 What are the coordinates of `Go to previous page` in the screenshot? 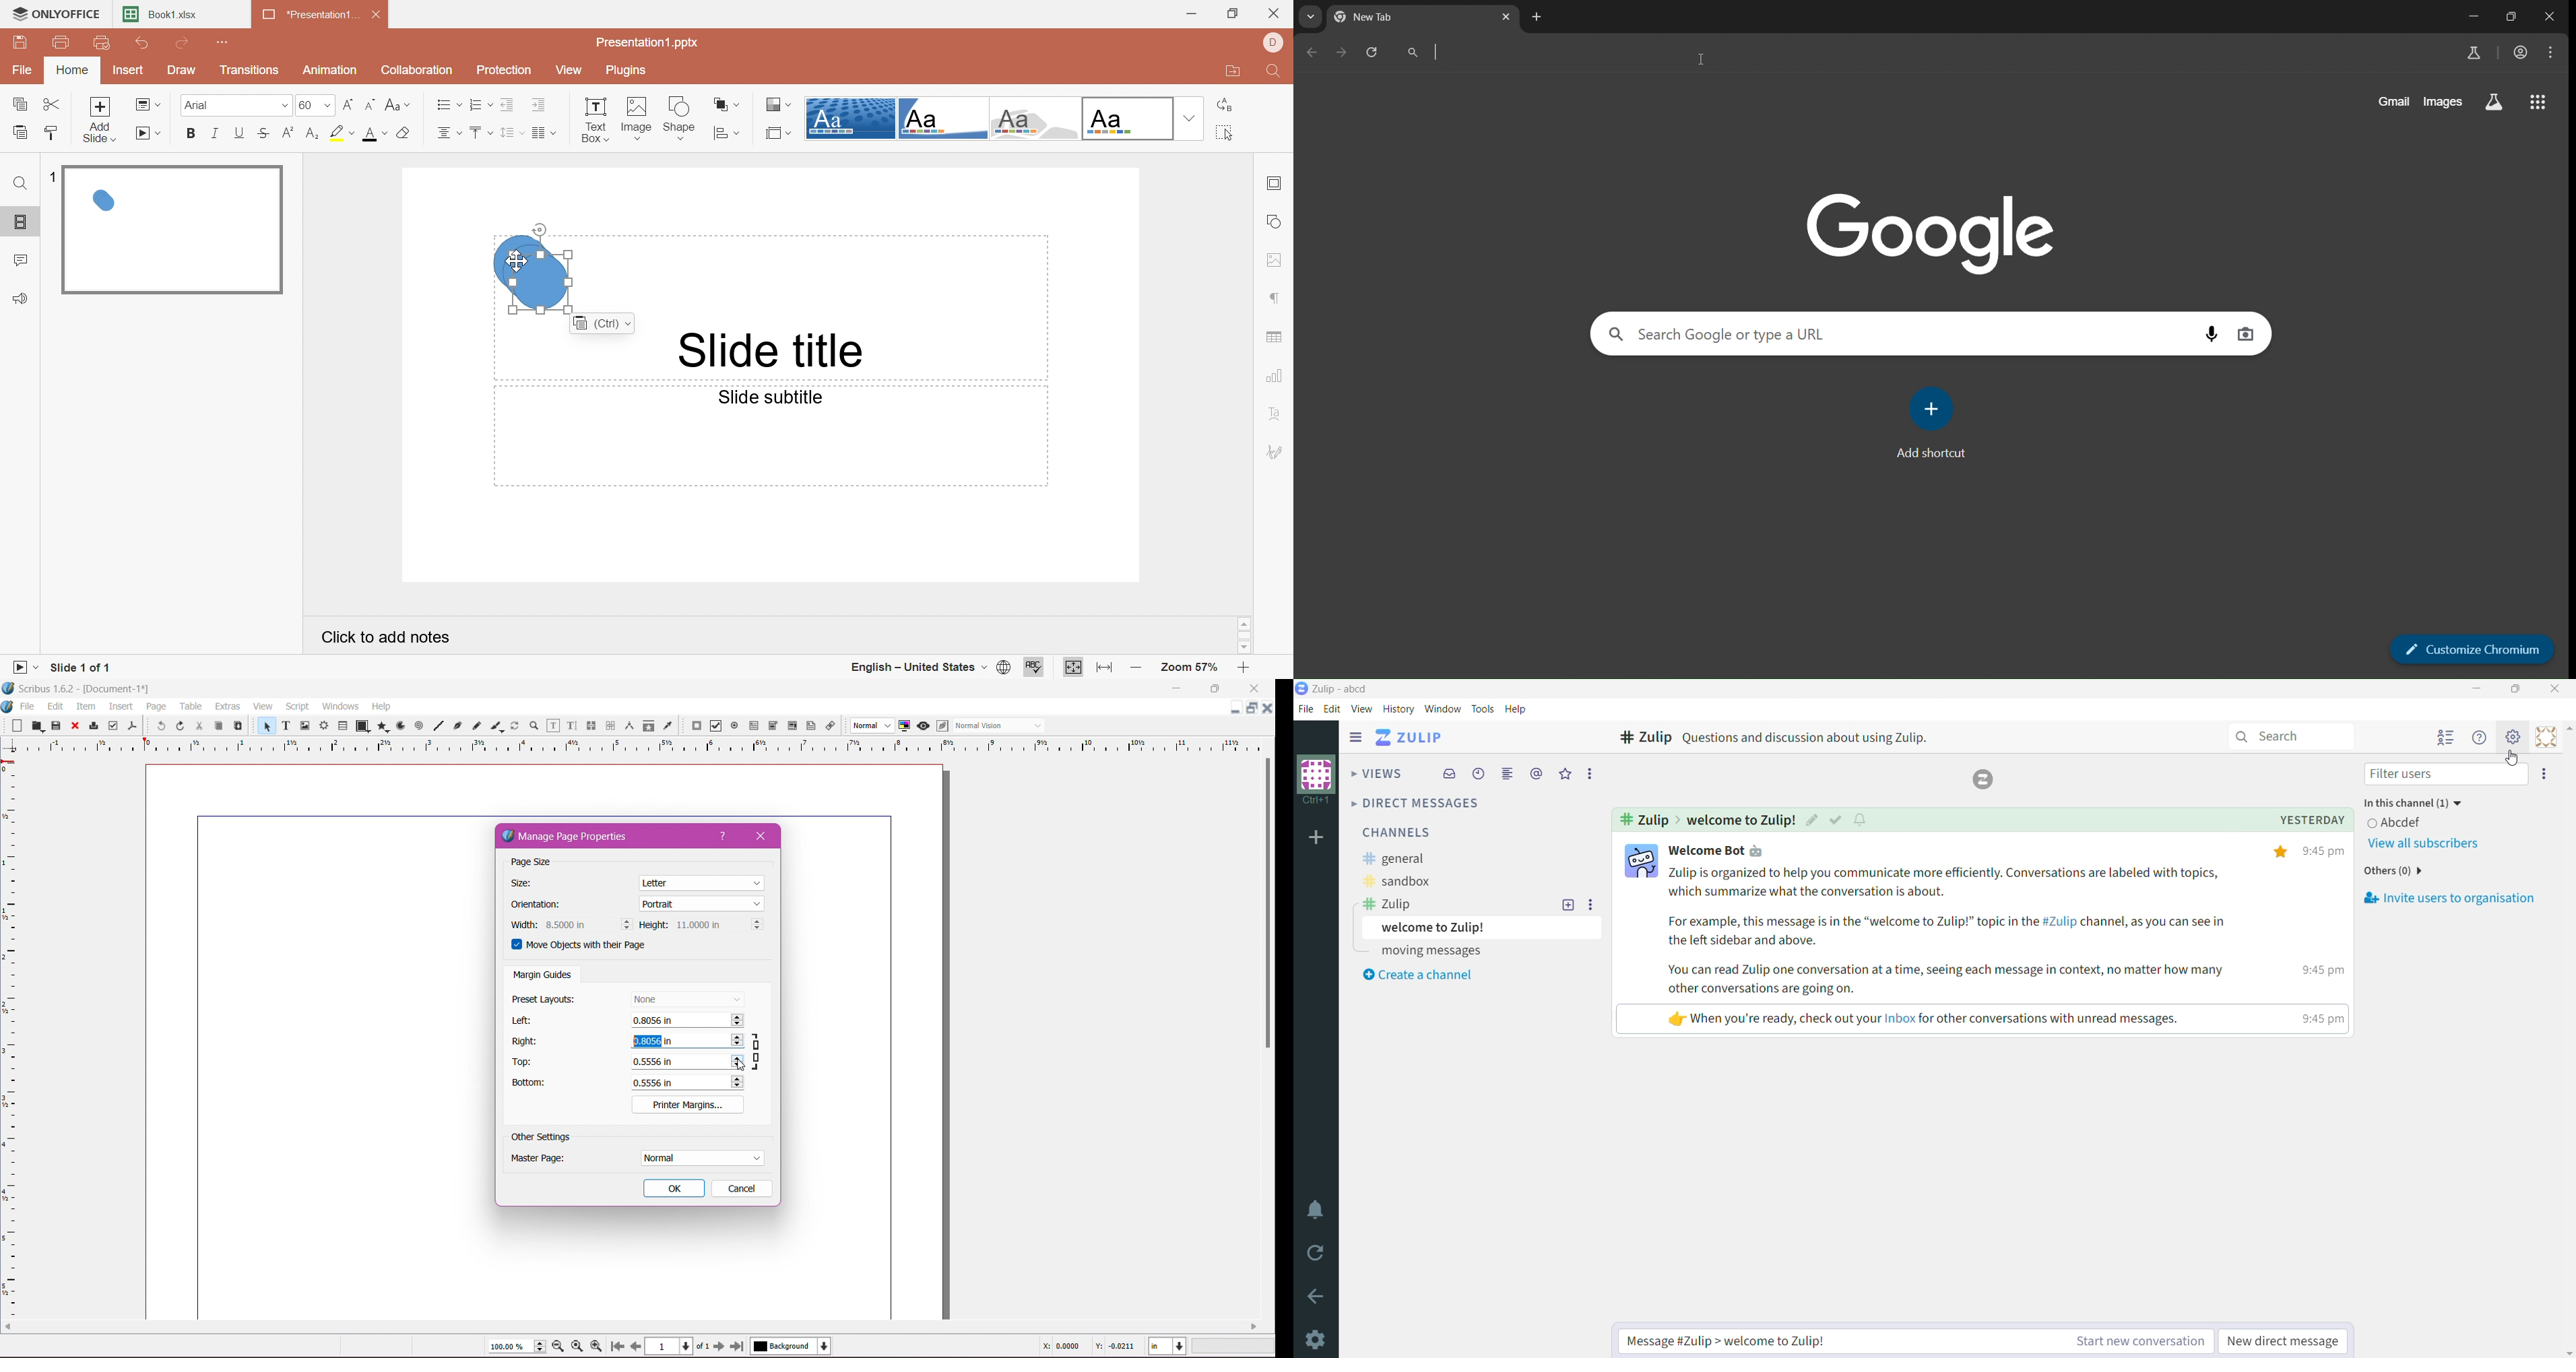 It's located at (636, 1346).